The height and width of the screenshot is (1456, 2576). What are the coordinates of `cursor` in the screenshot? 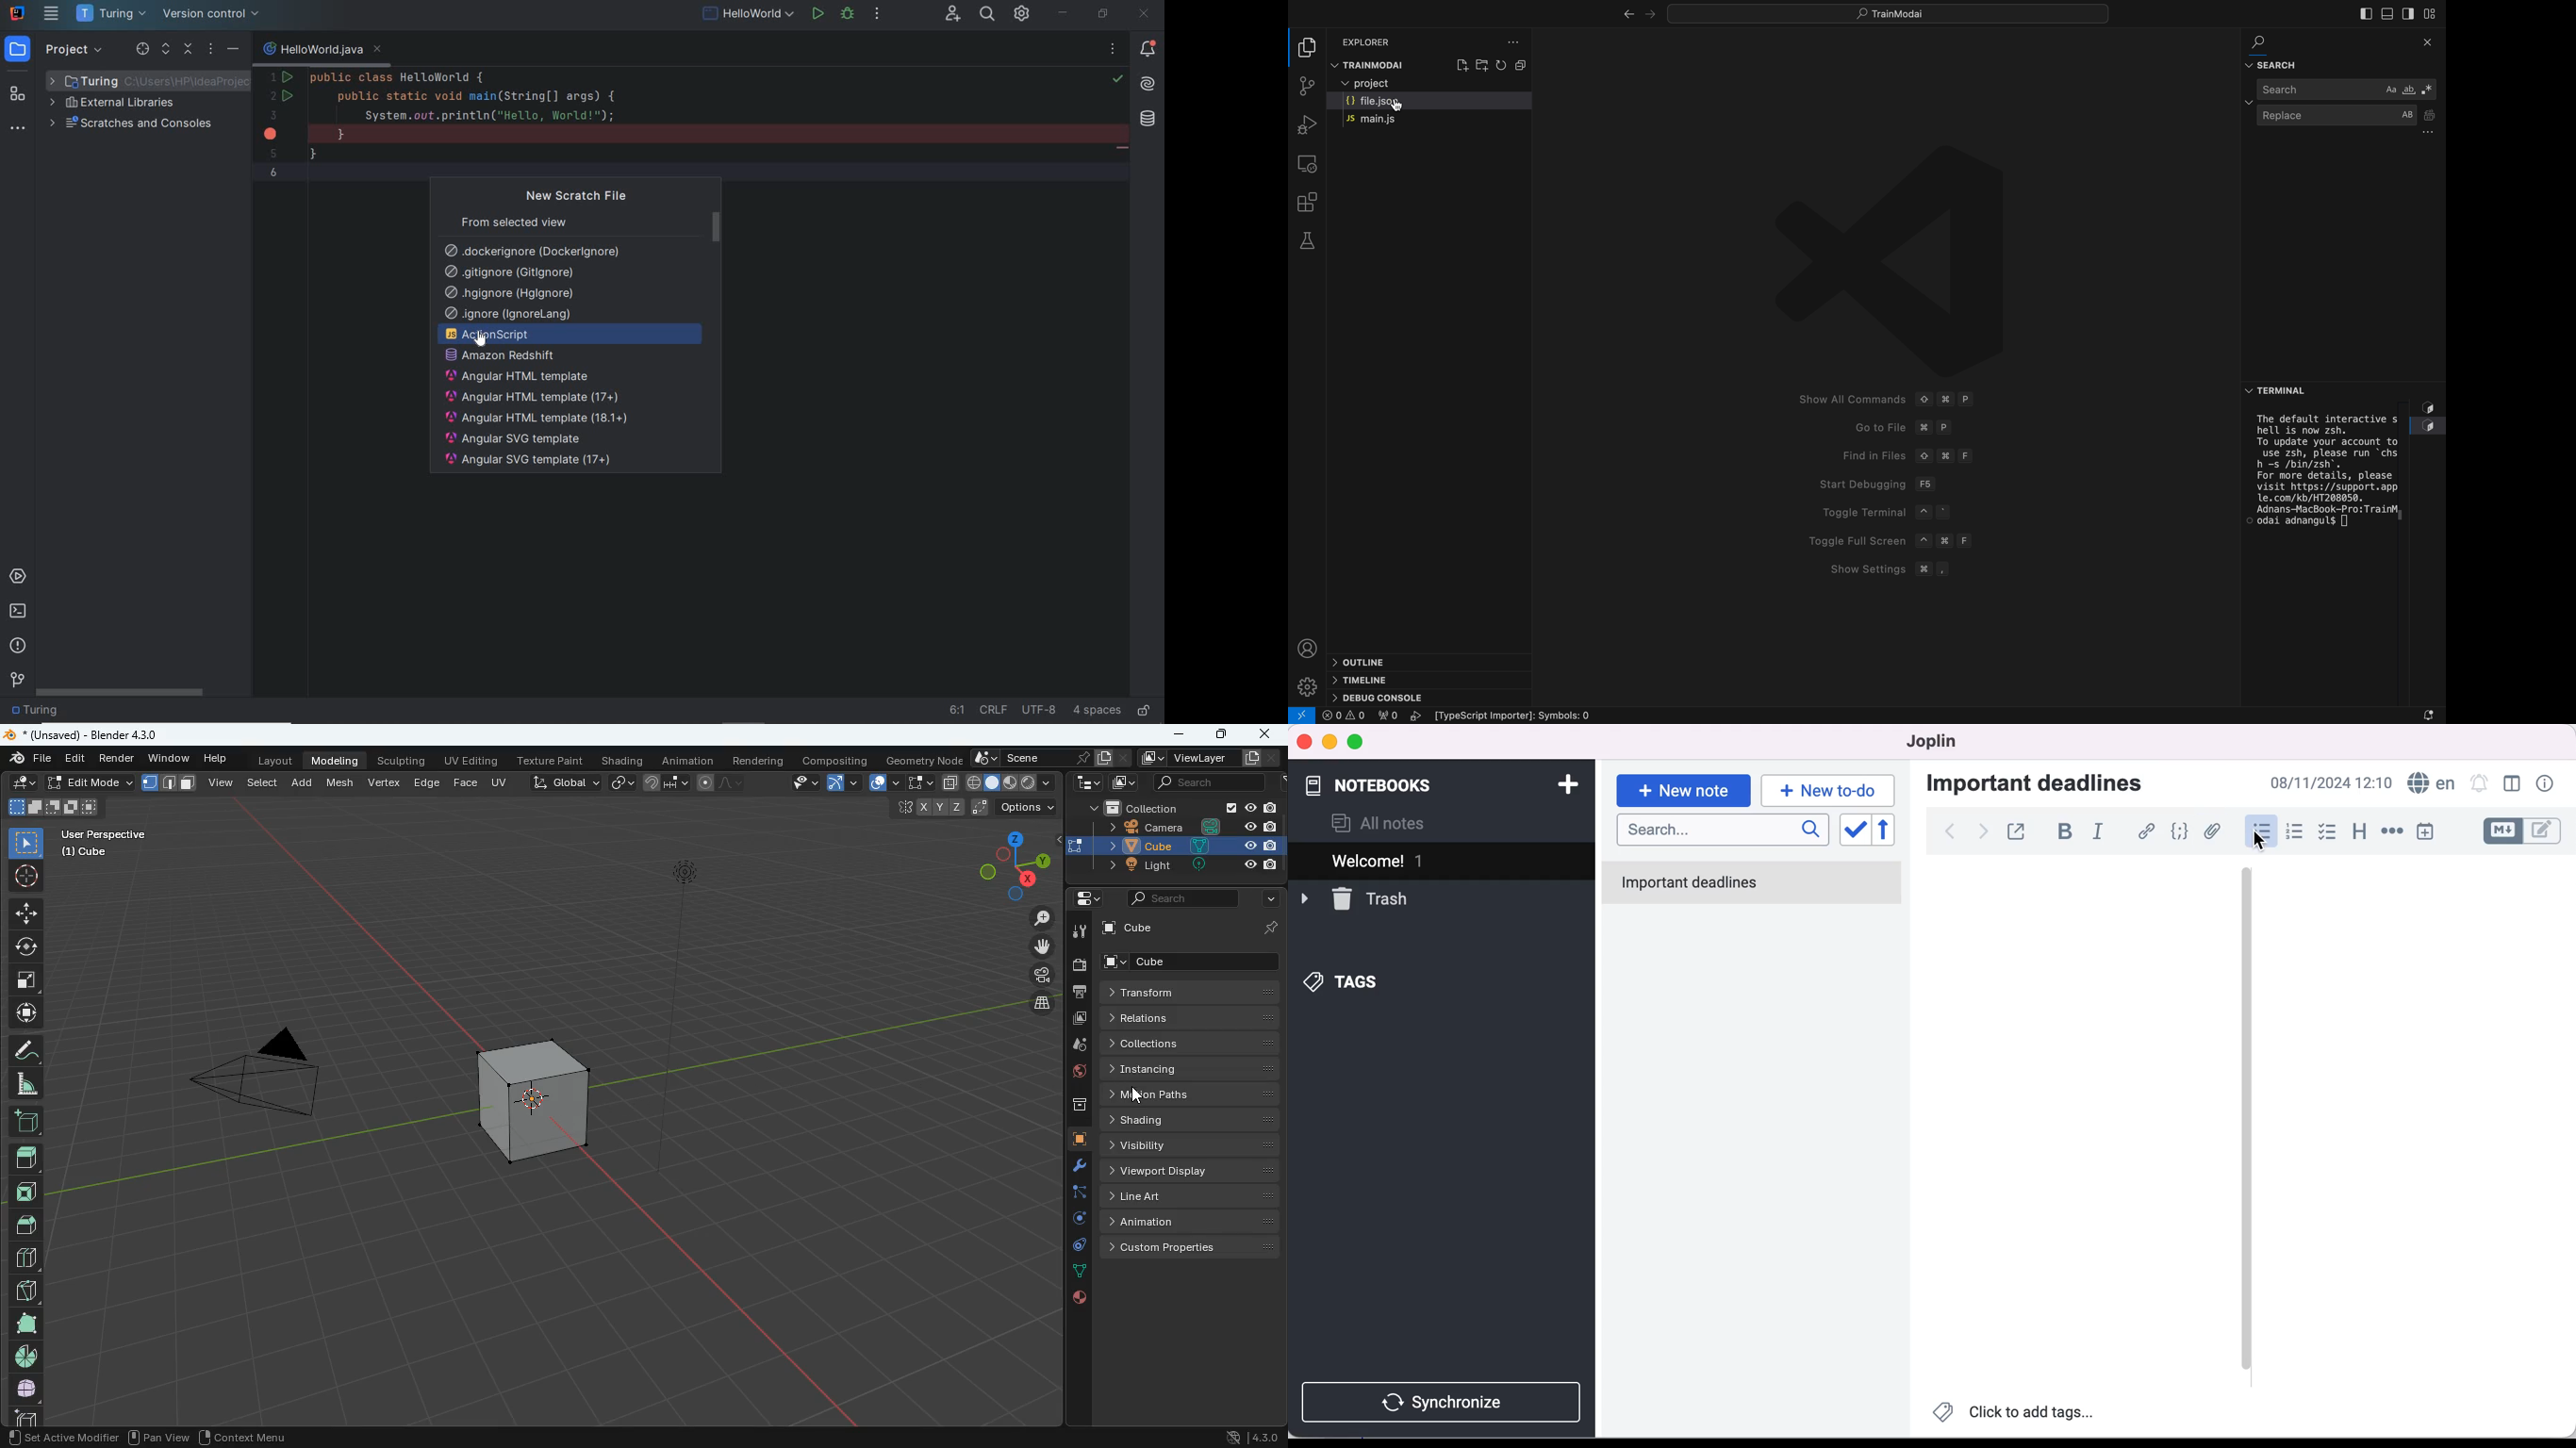 It's located at (2261, 832).